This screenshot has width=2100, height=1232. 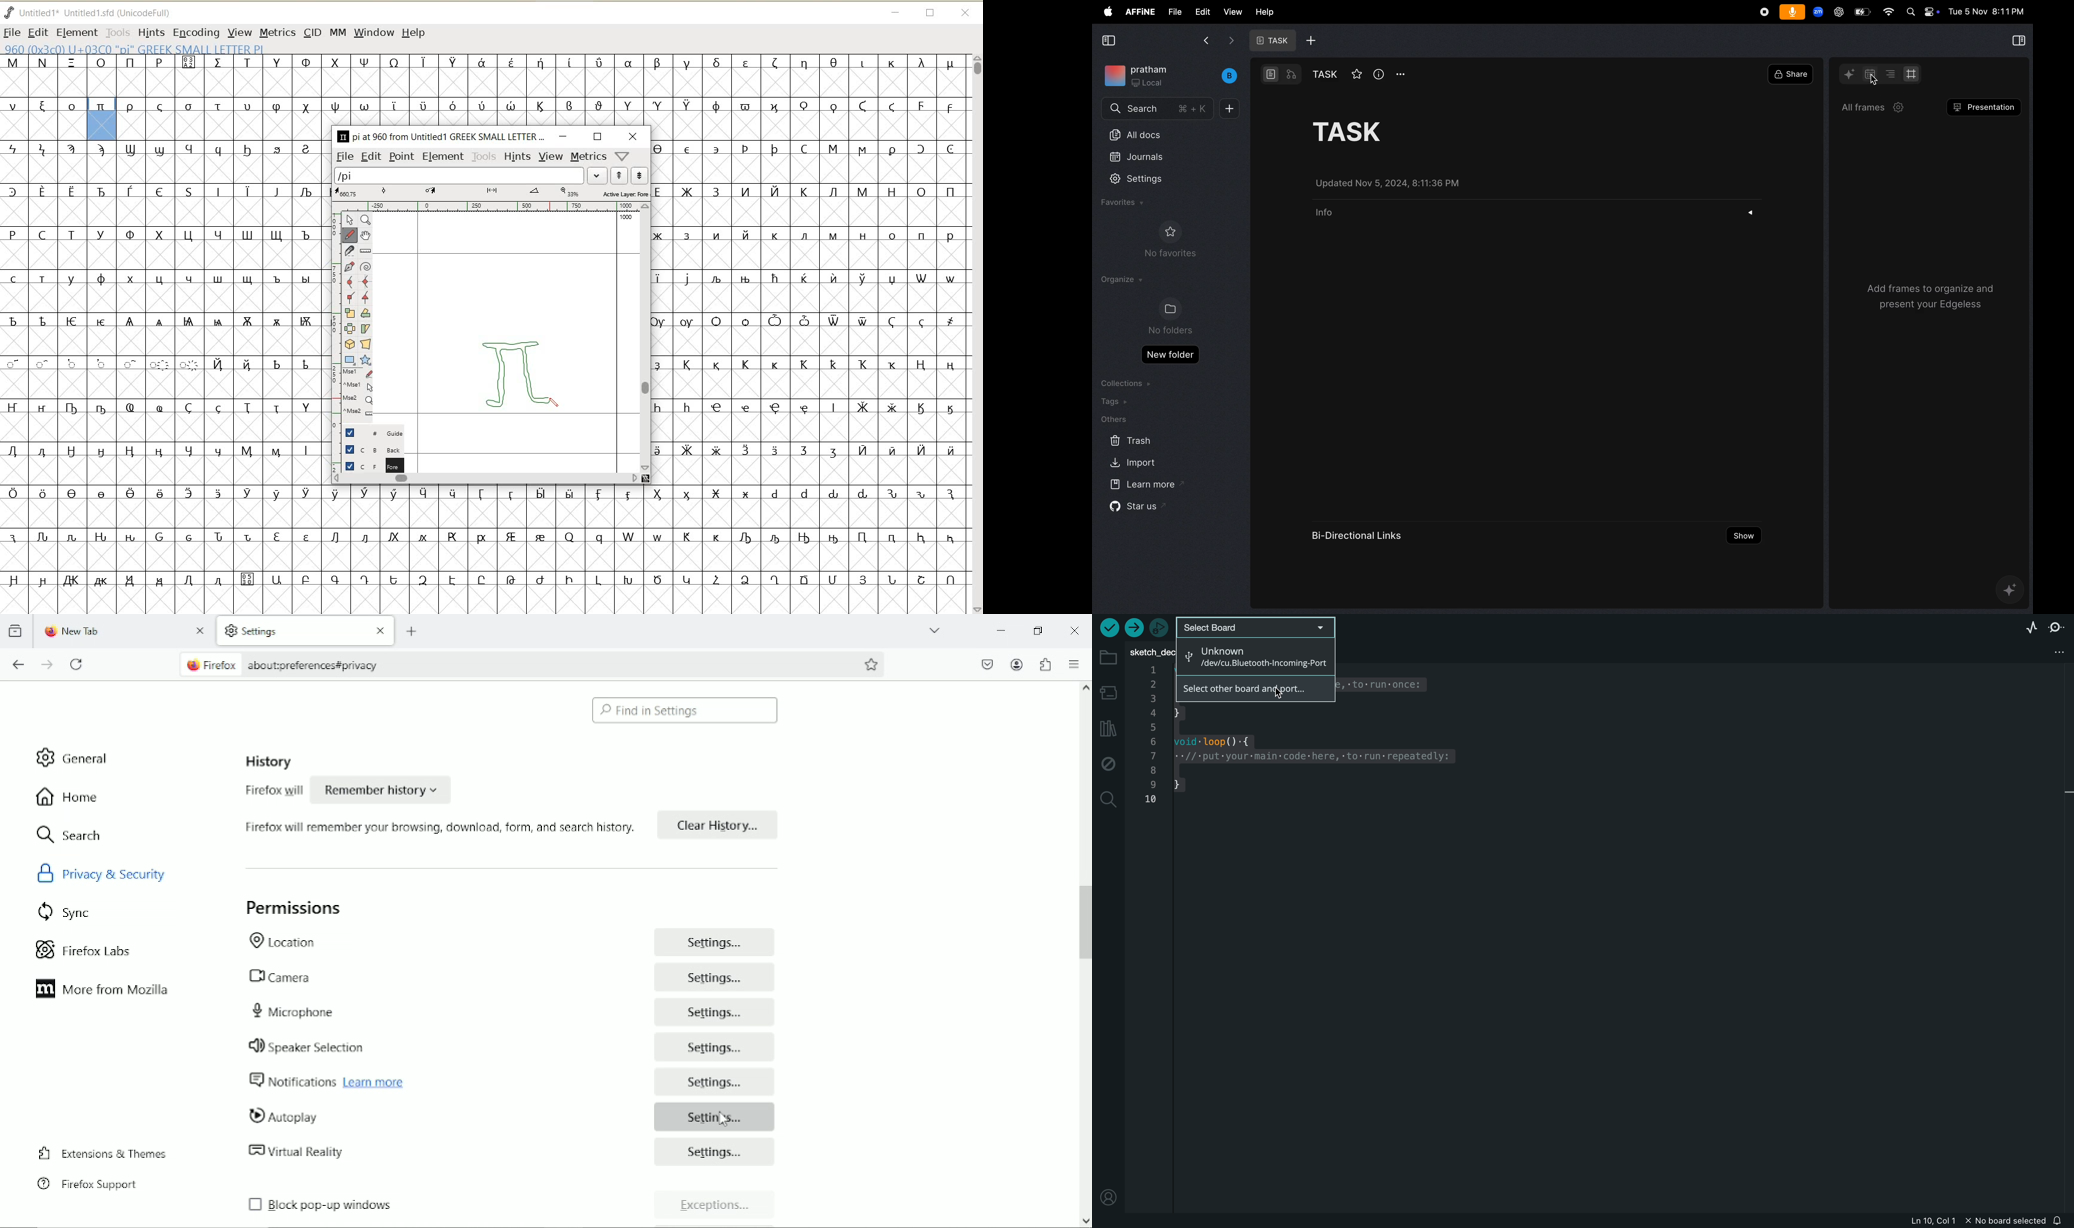 What do you see at coordinates (1230, 12) in the screenshot?
I see `view` at bounding box center [1230, 12].